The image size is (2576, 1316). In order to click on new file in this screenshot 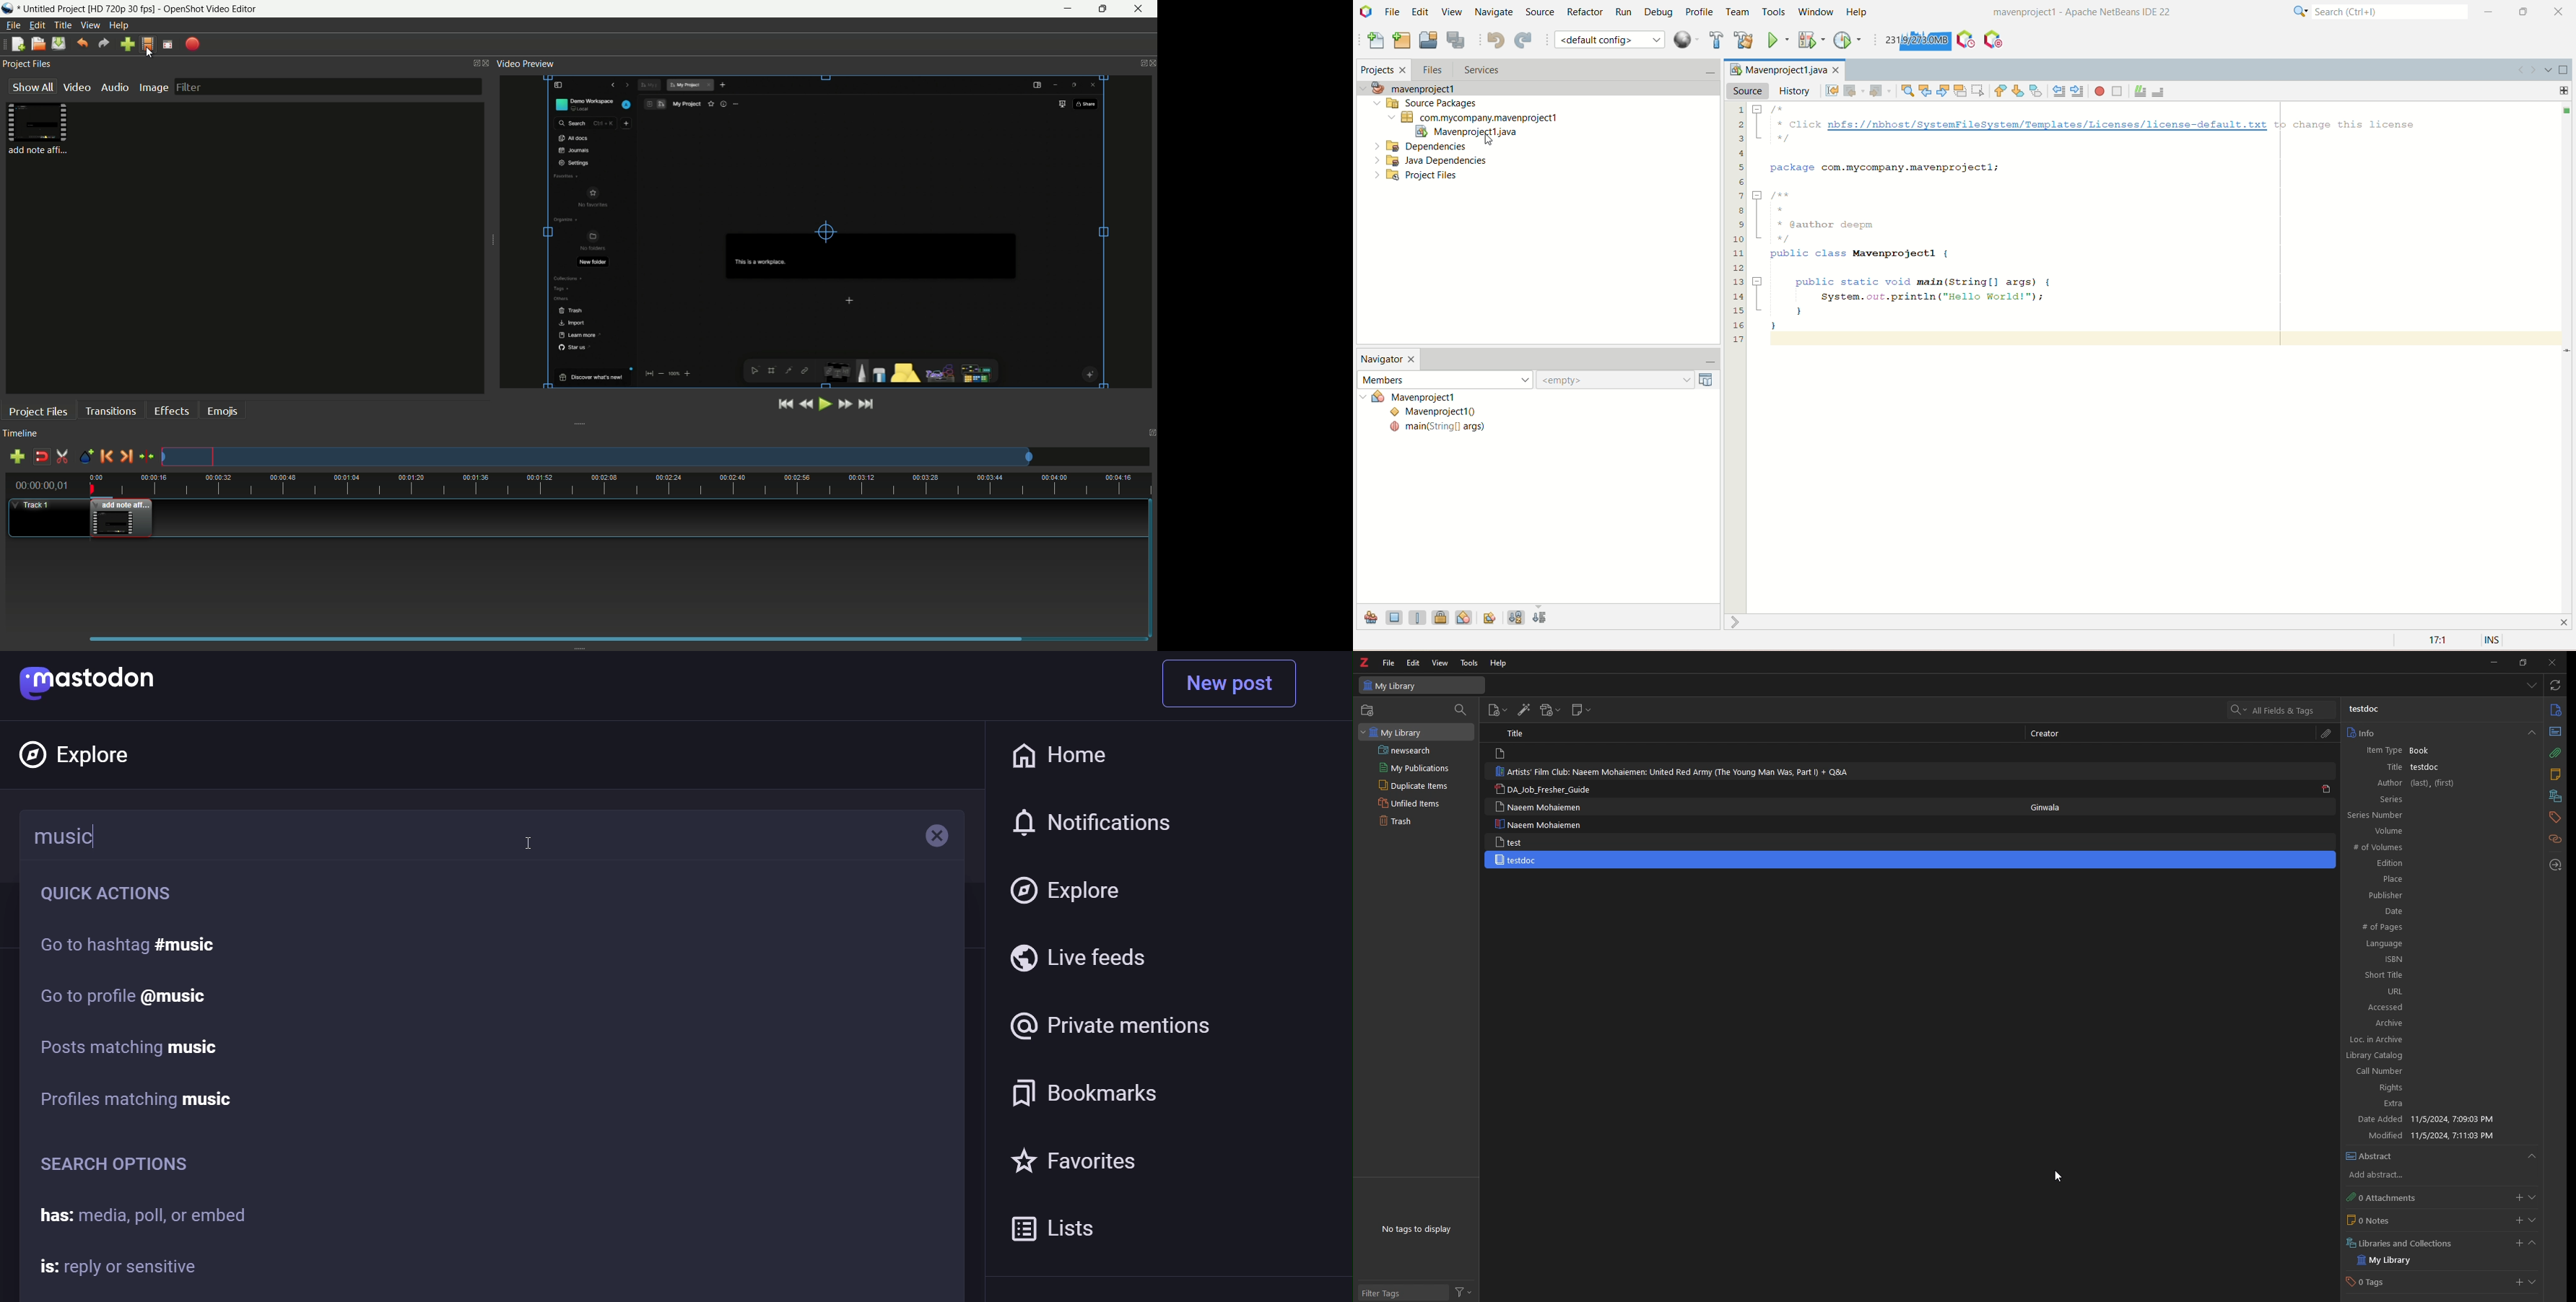, I will do `click(17, 44)`.